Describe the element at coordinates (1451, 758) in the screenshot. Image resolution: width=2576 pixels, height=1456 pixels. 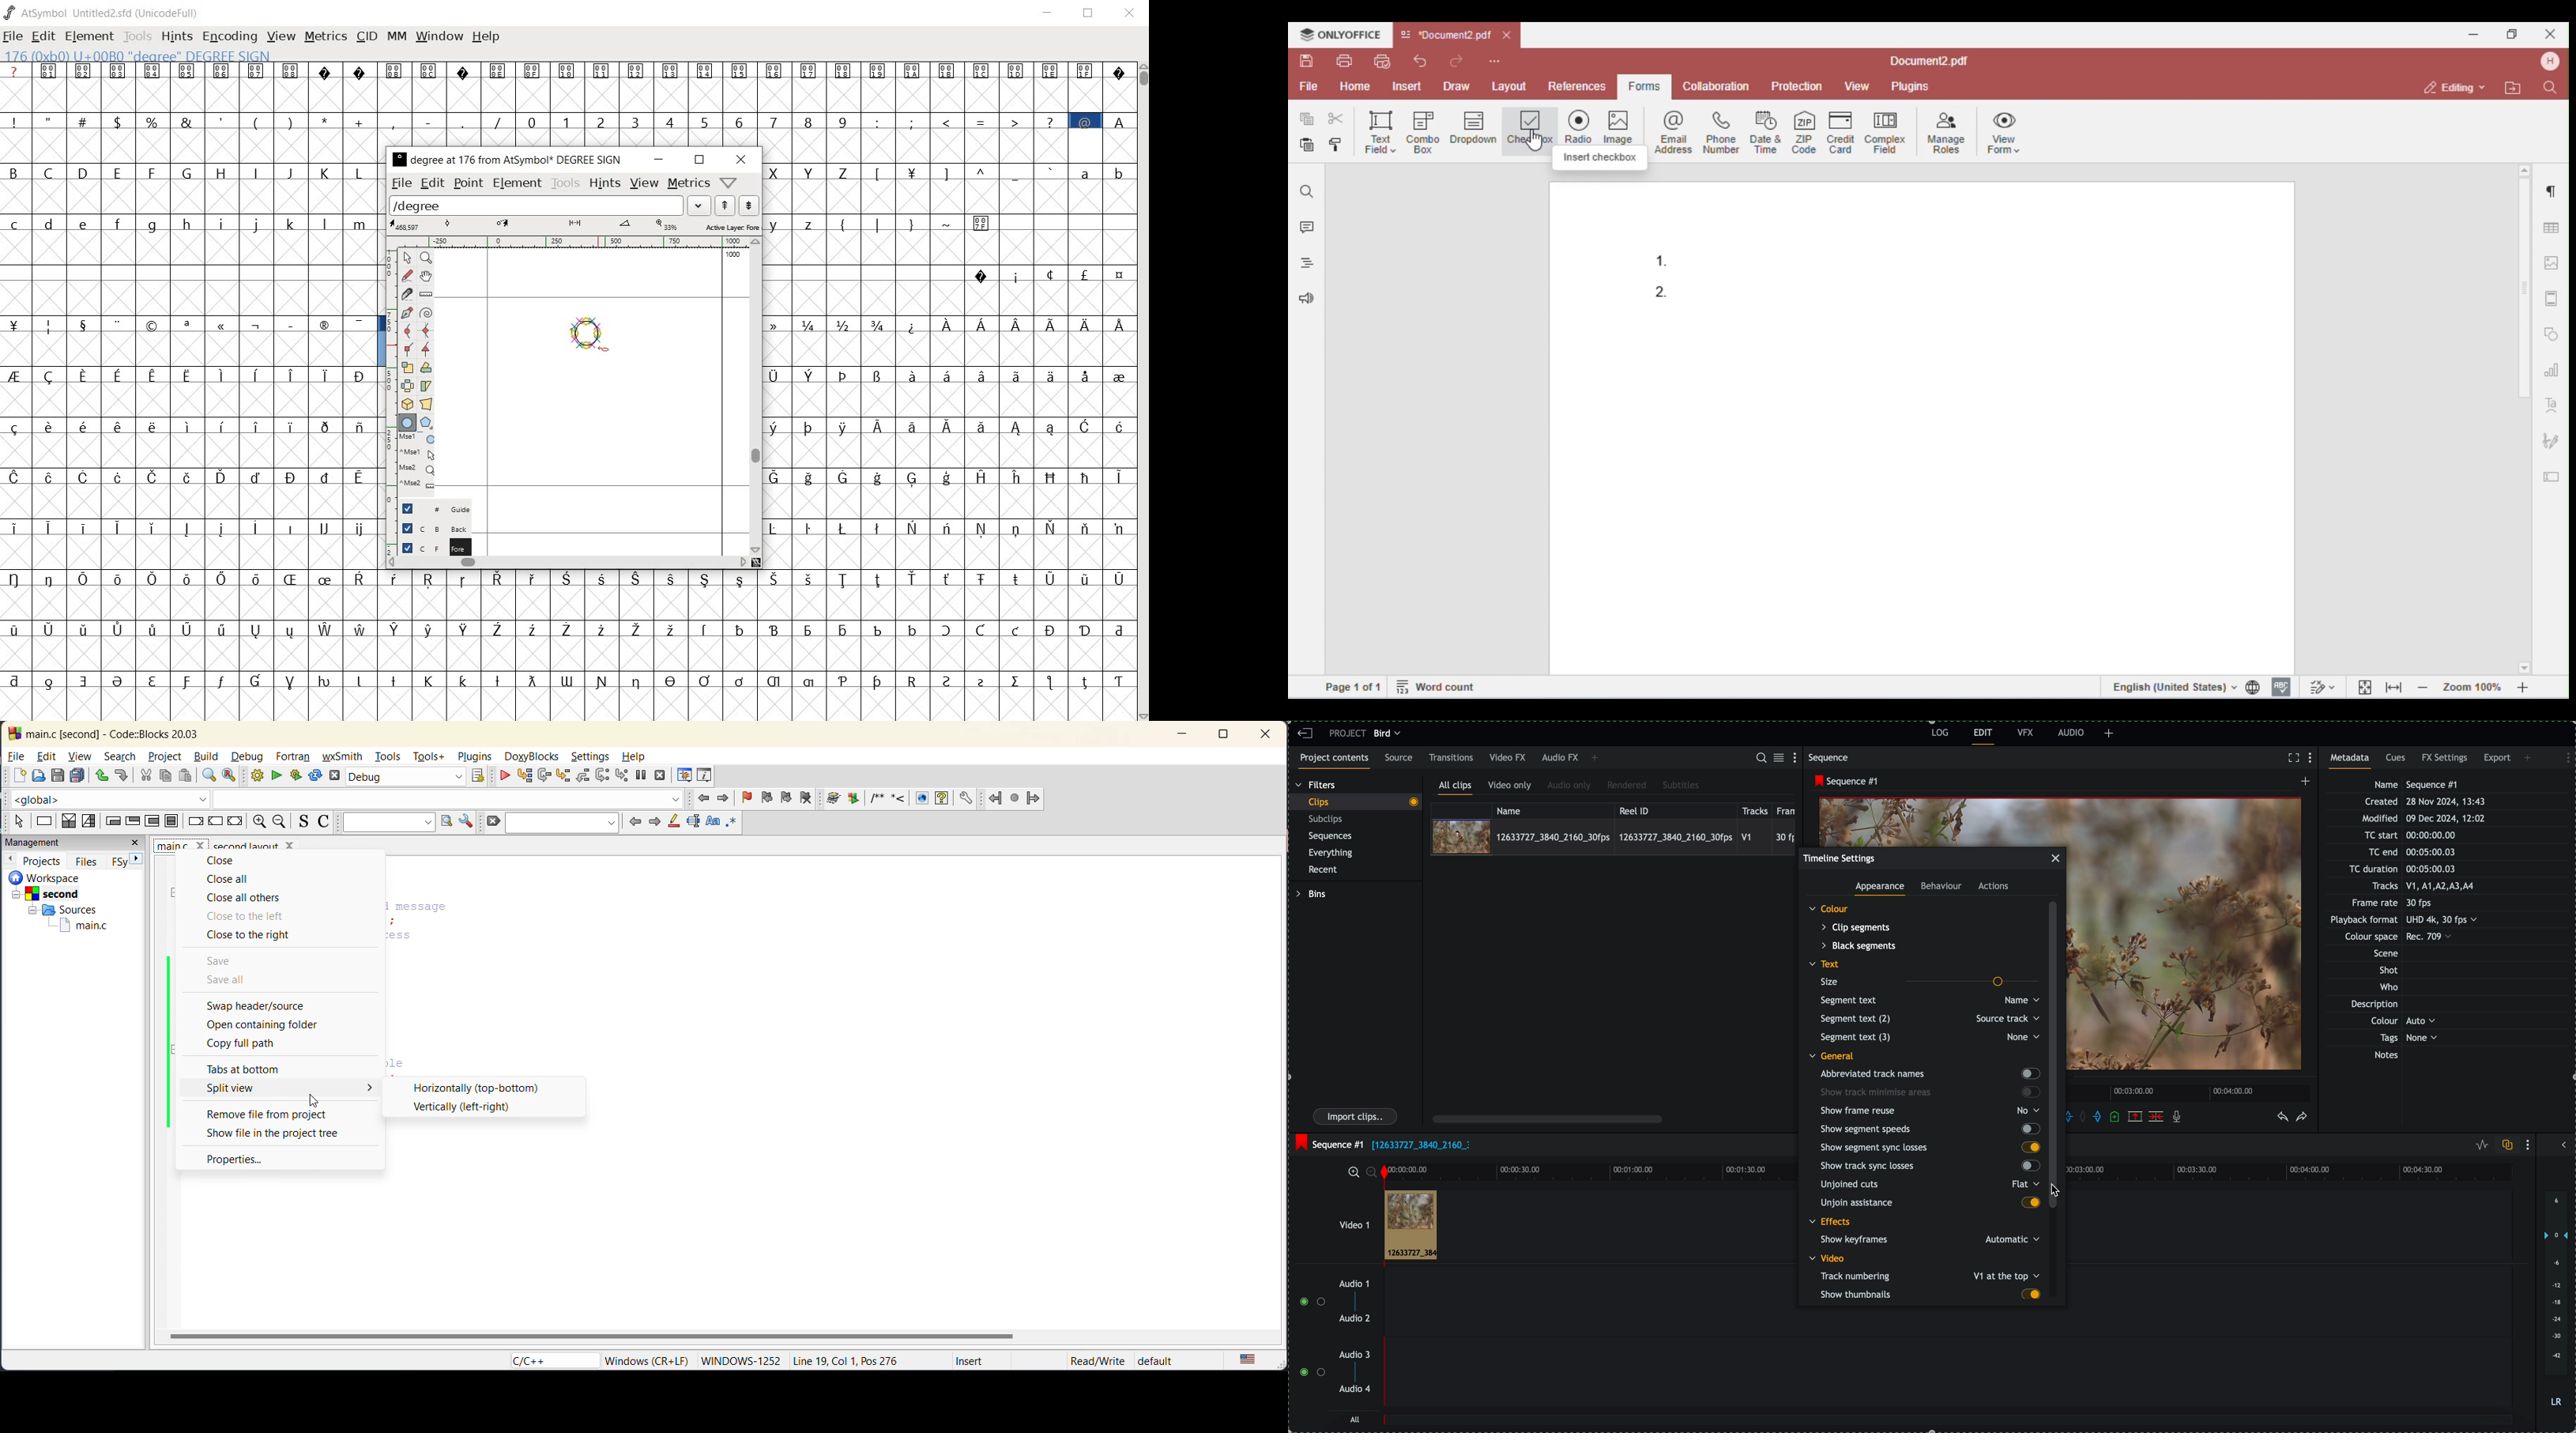
I see `transitions` at that location.